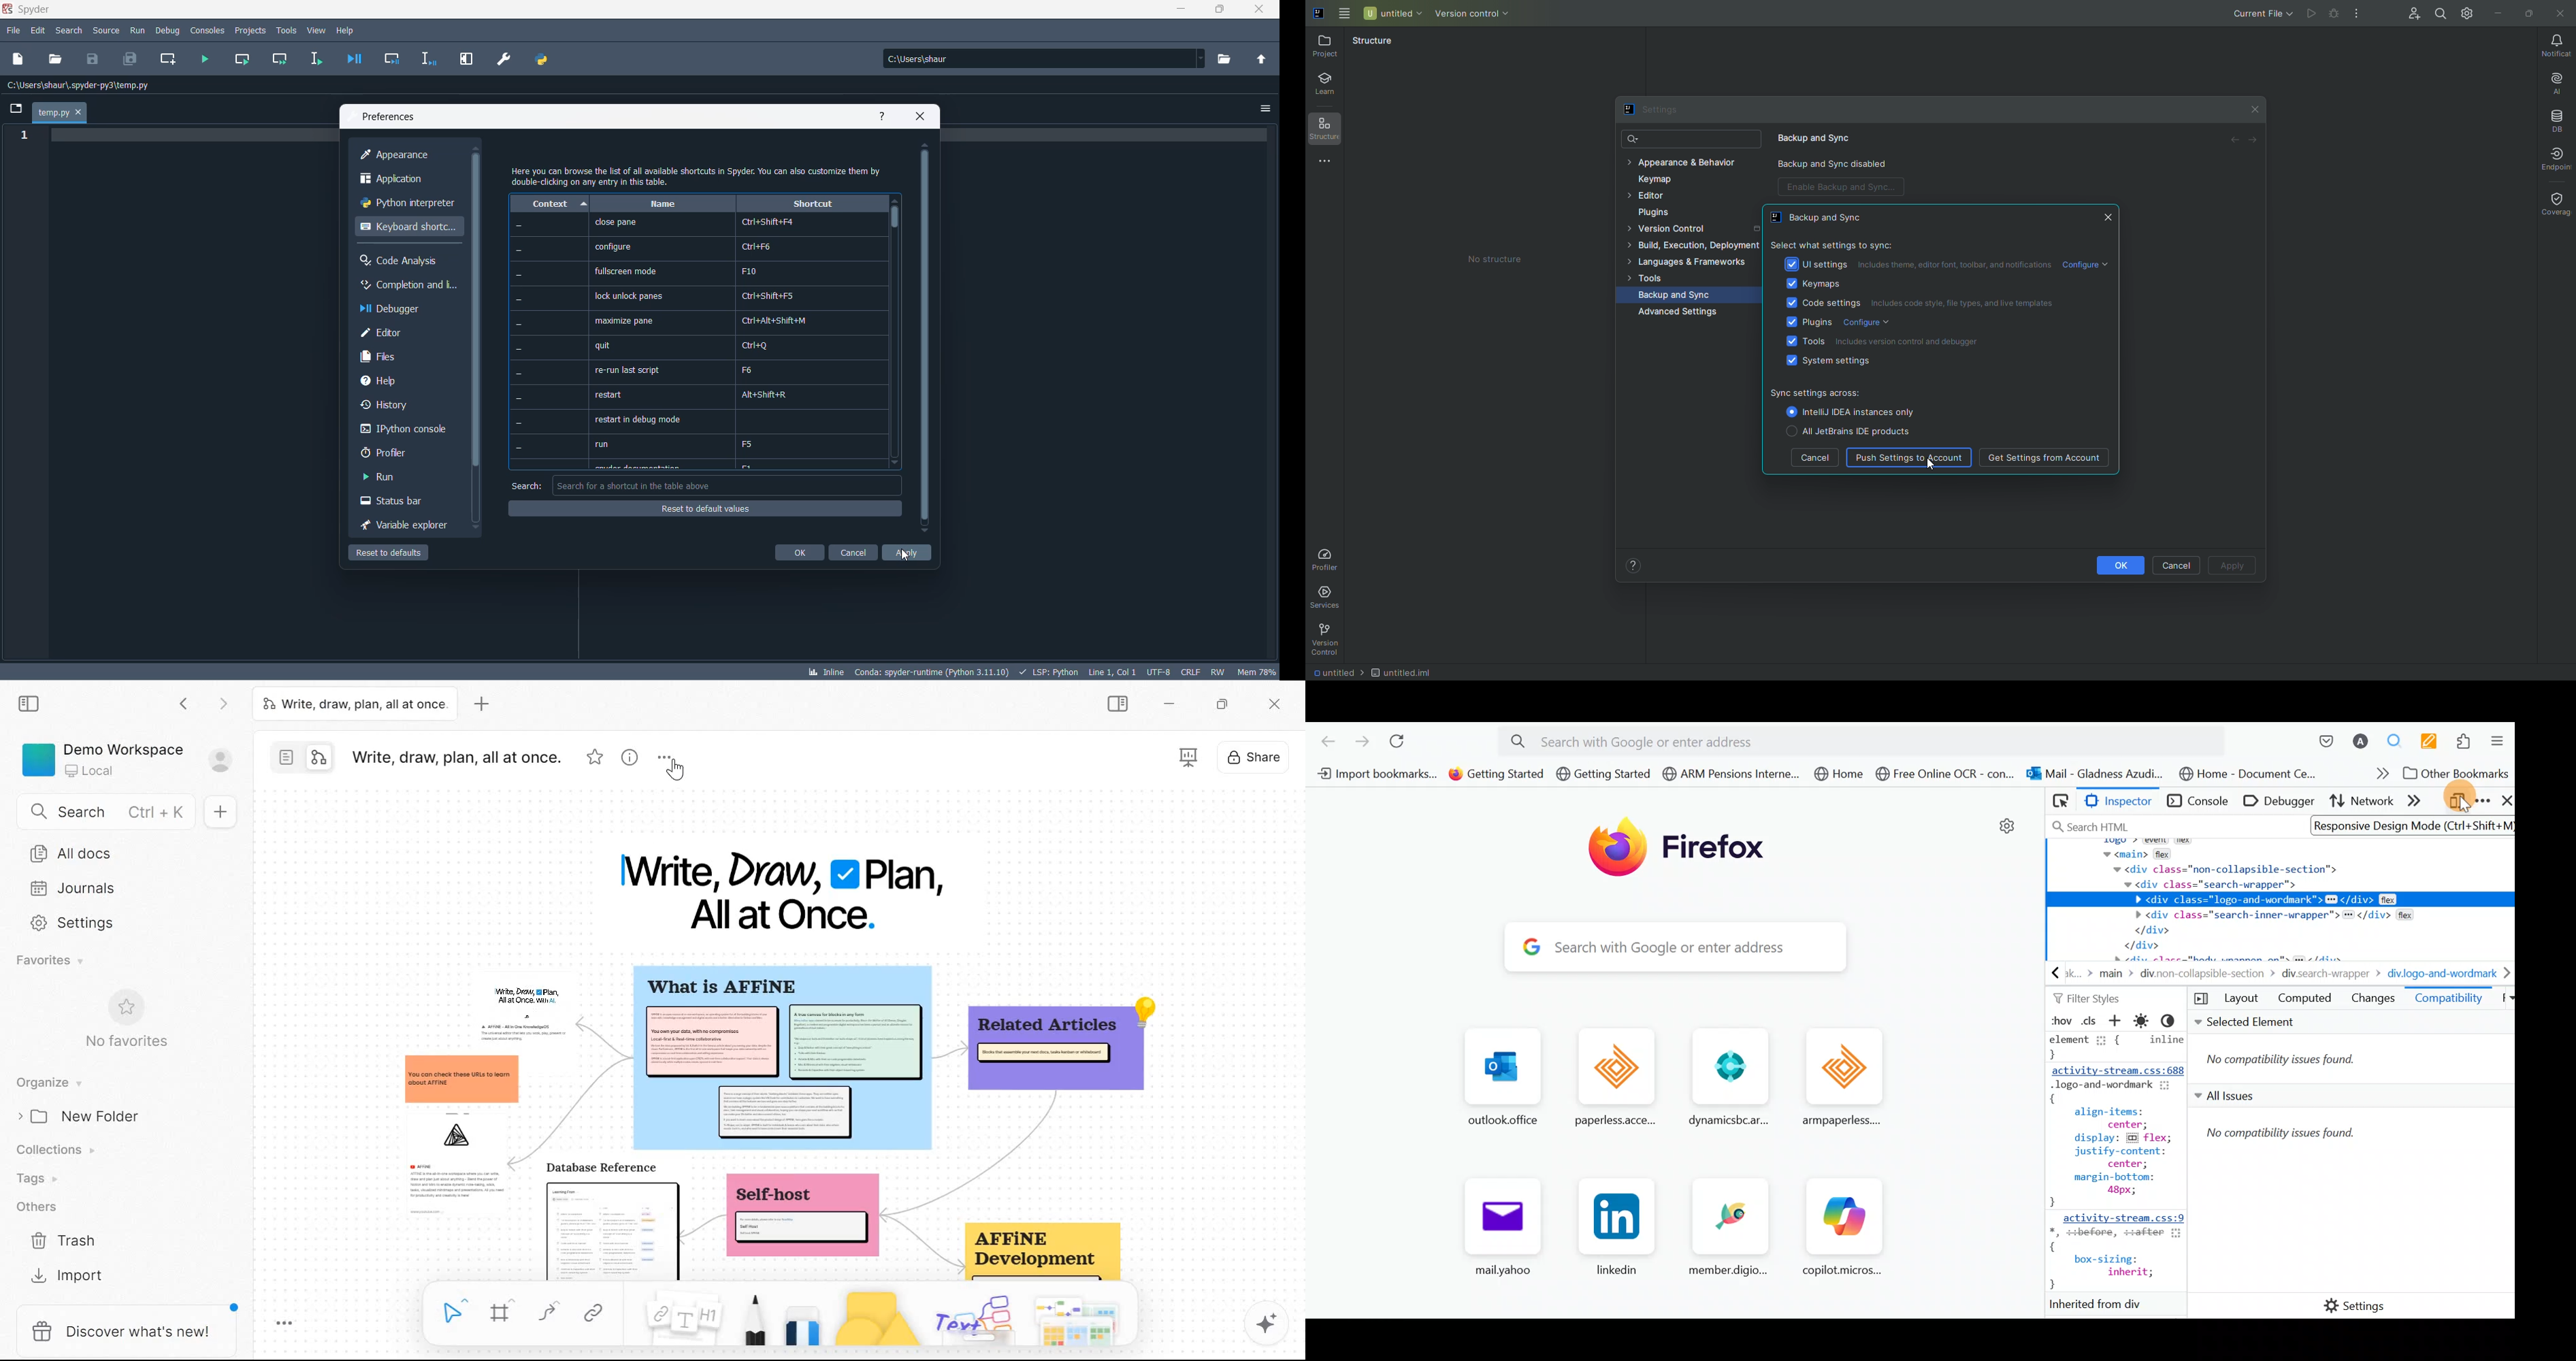 This screenshot has height=1372, width=2576. What do you see at coordinates (400, 502) in the screenshot?
I see `status bar` at bounding box center [400, 502].